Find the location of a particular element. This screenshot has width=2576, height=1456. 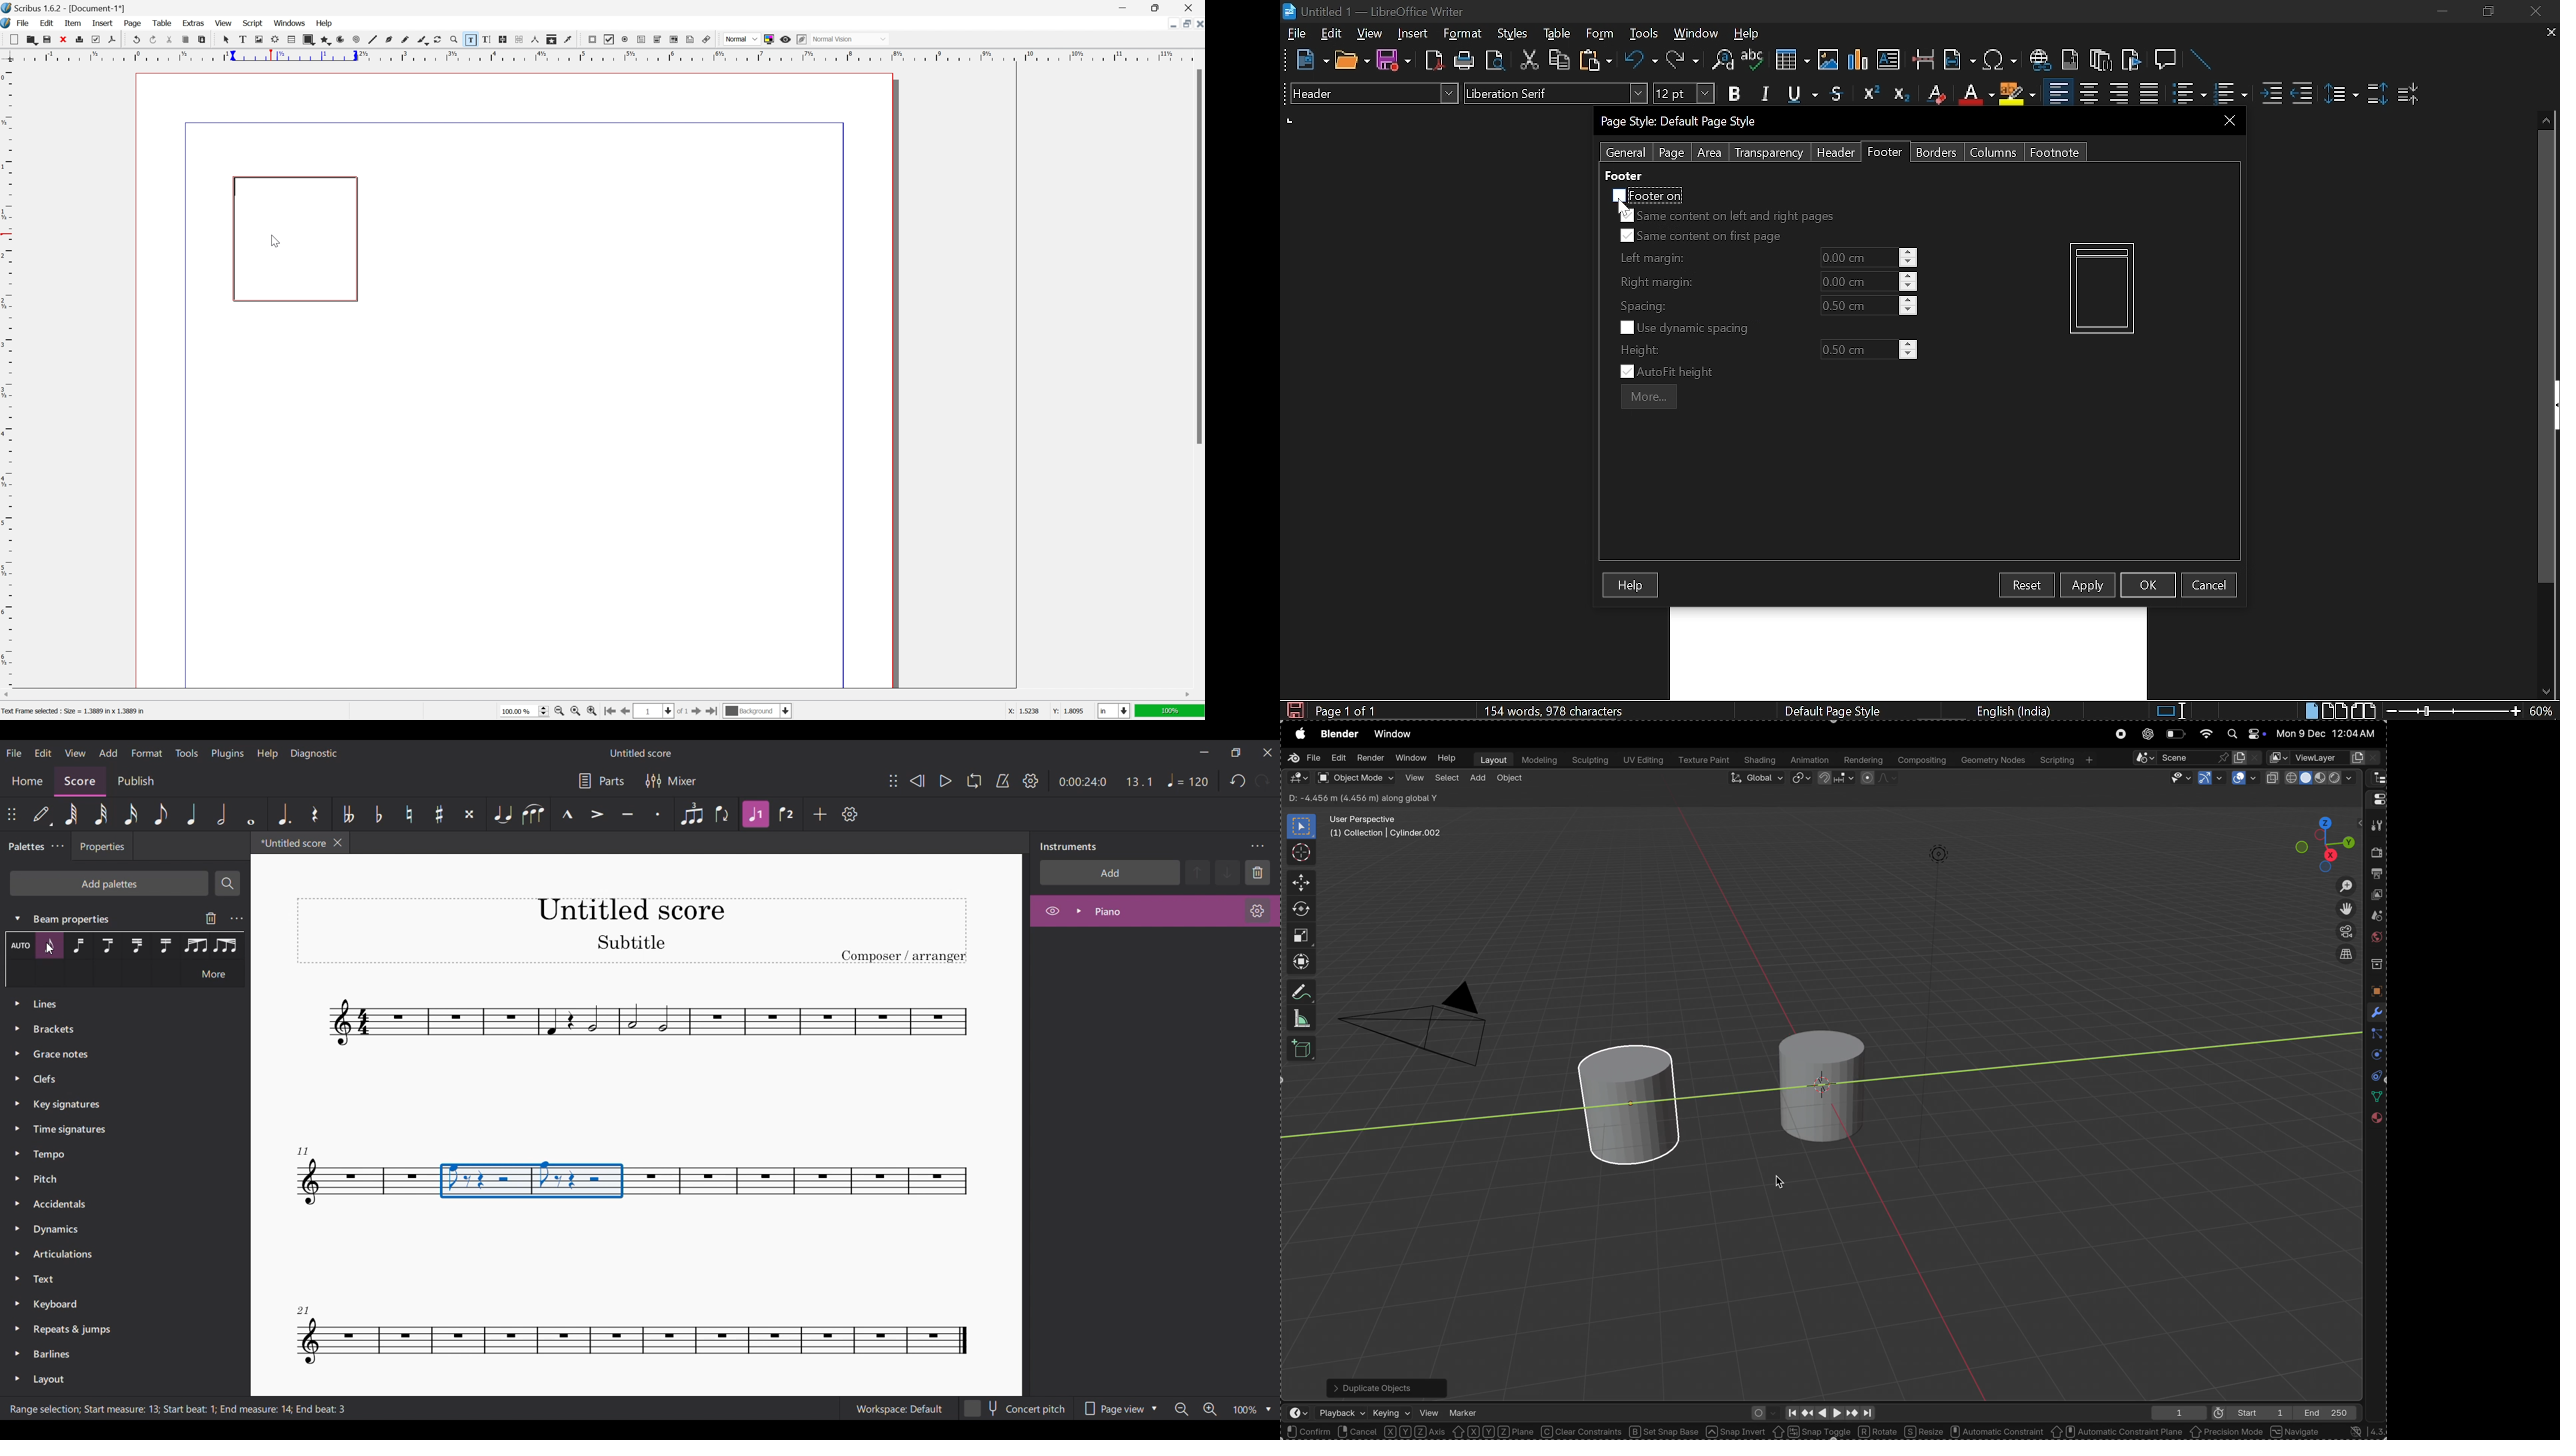

Diagnostic menu is located at coordinates (314, 753).